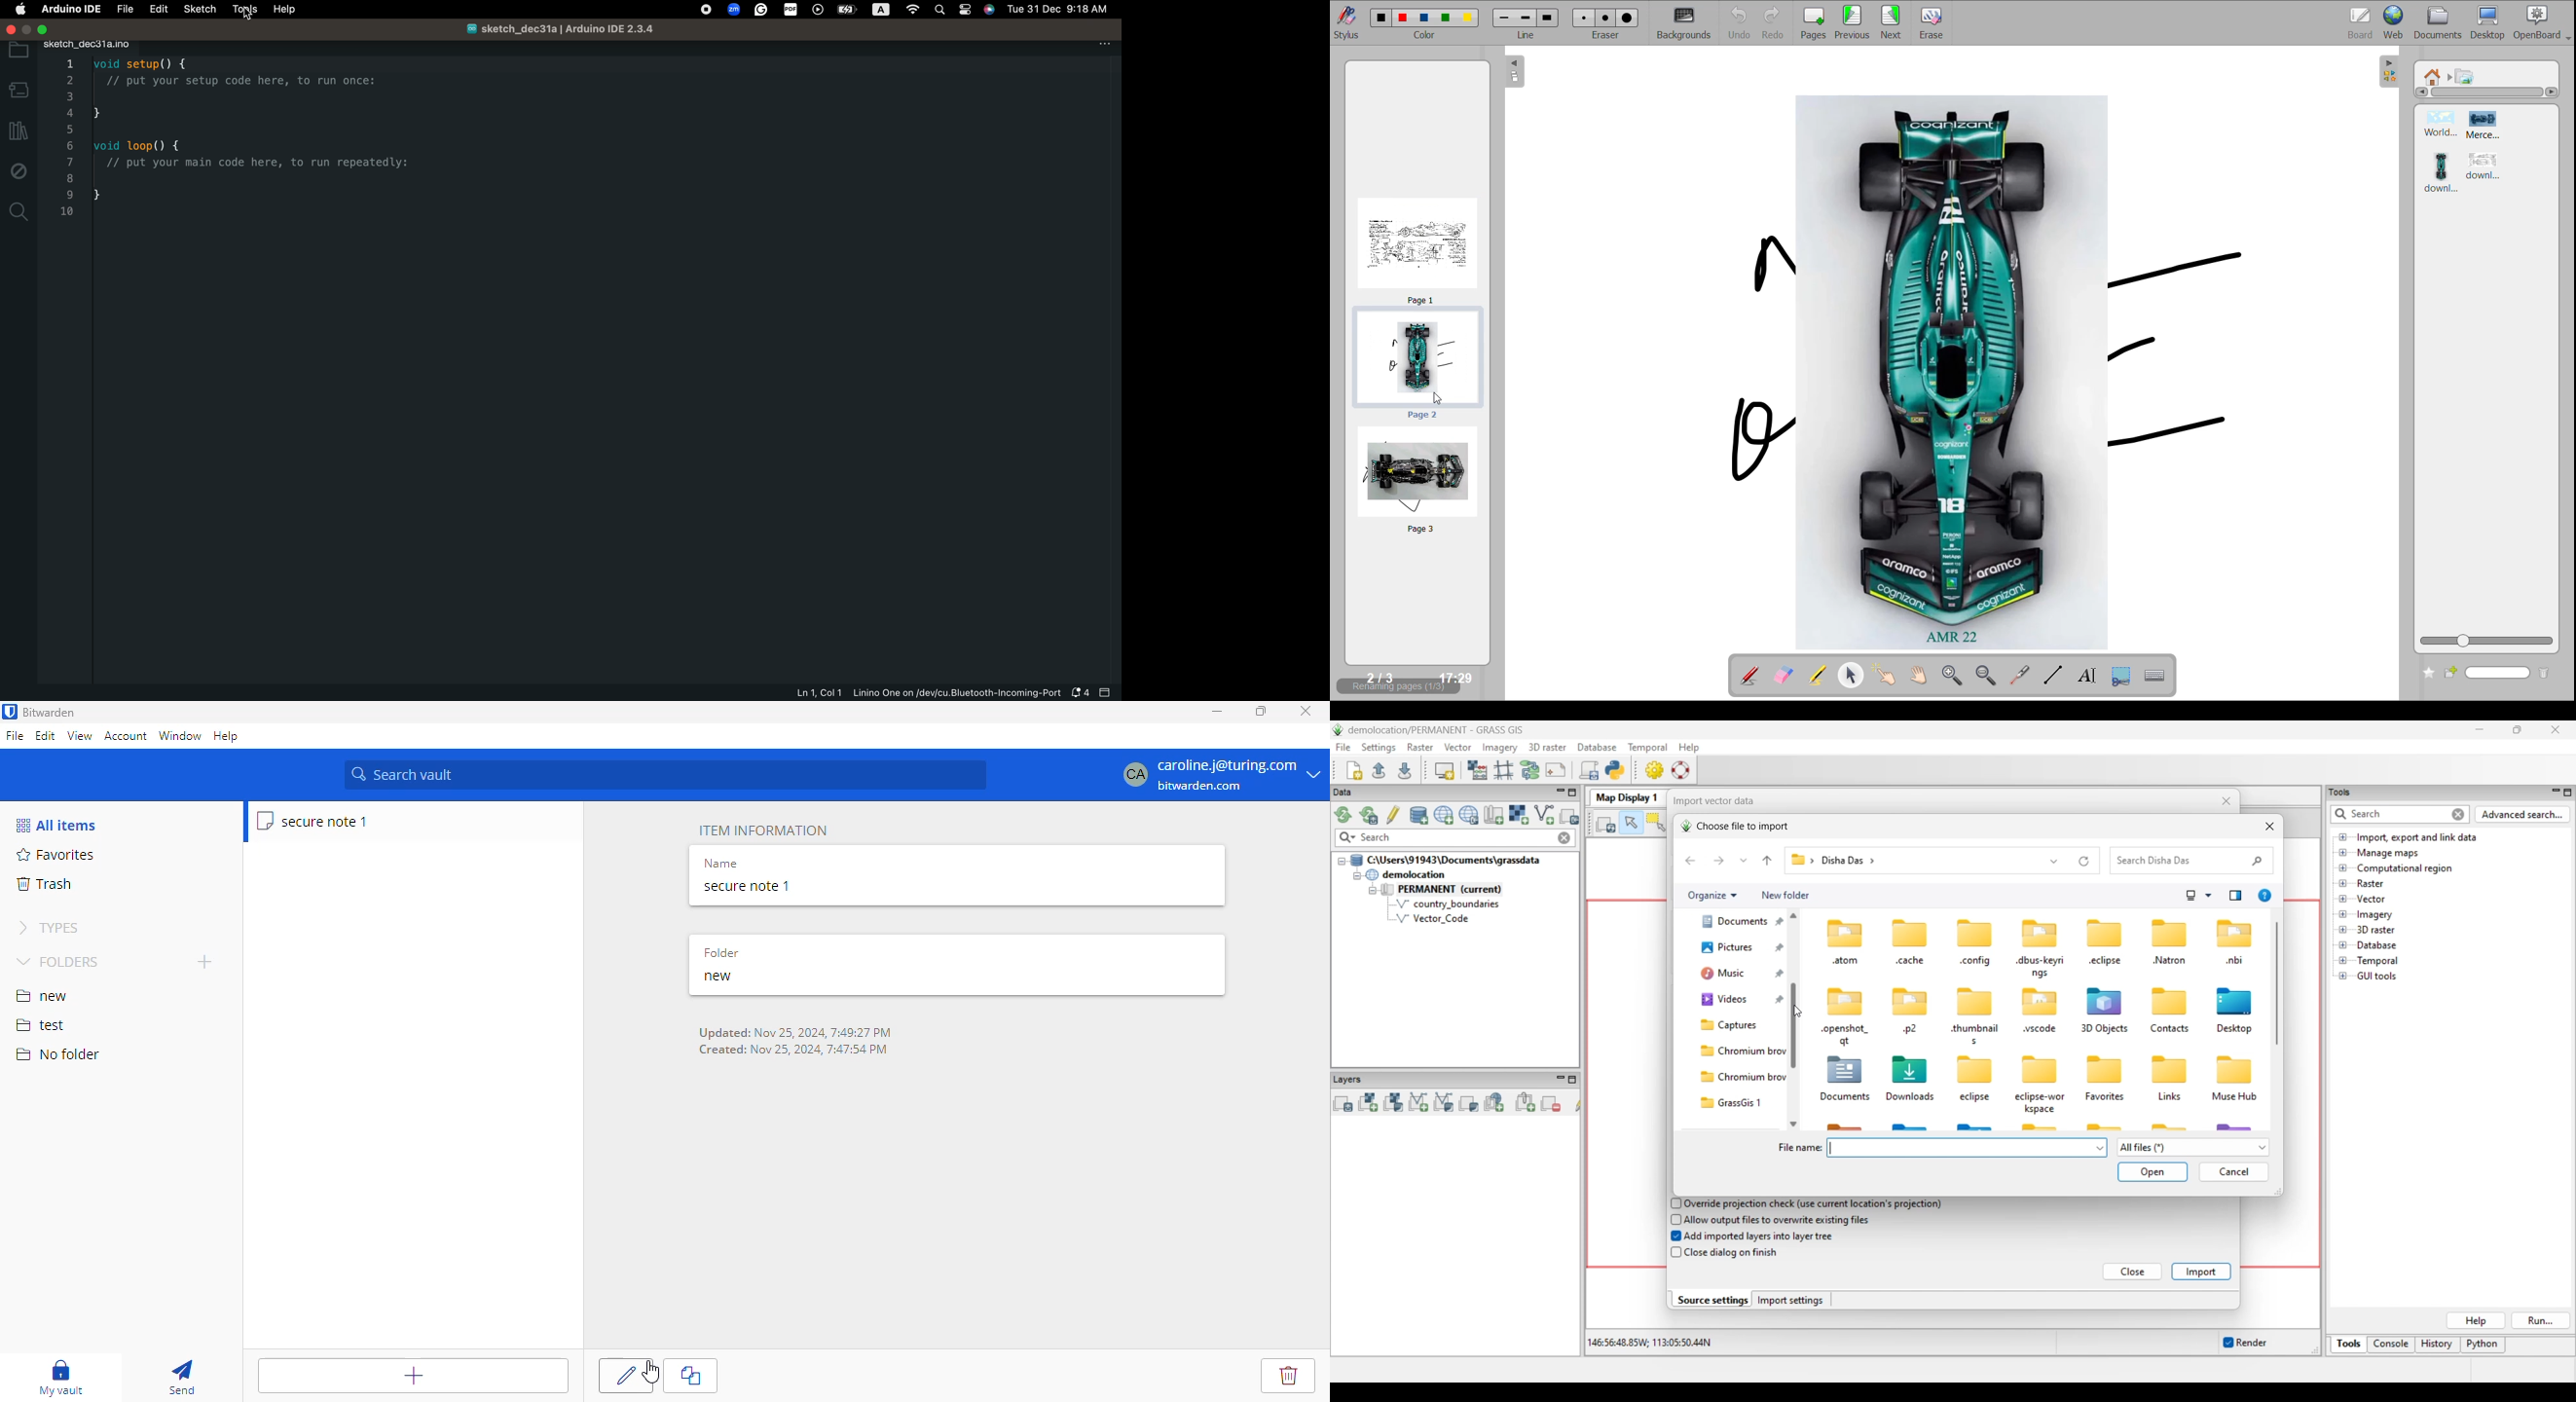 This screenshot has height=1428, width=2576. What do you see at coordinates (227, 737) in the screenshot?
I see `help` at bounding box center [227, 737].